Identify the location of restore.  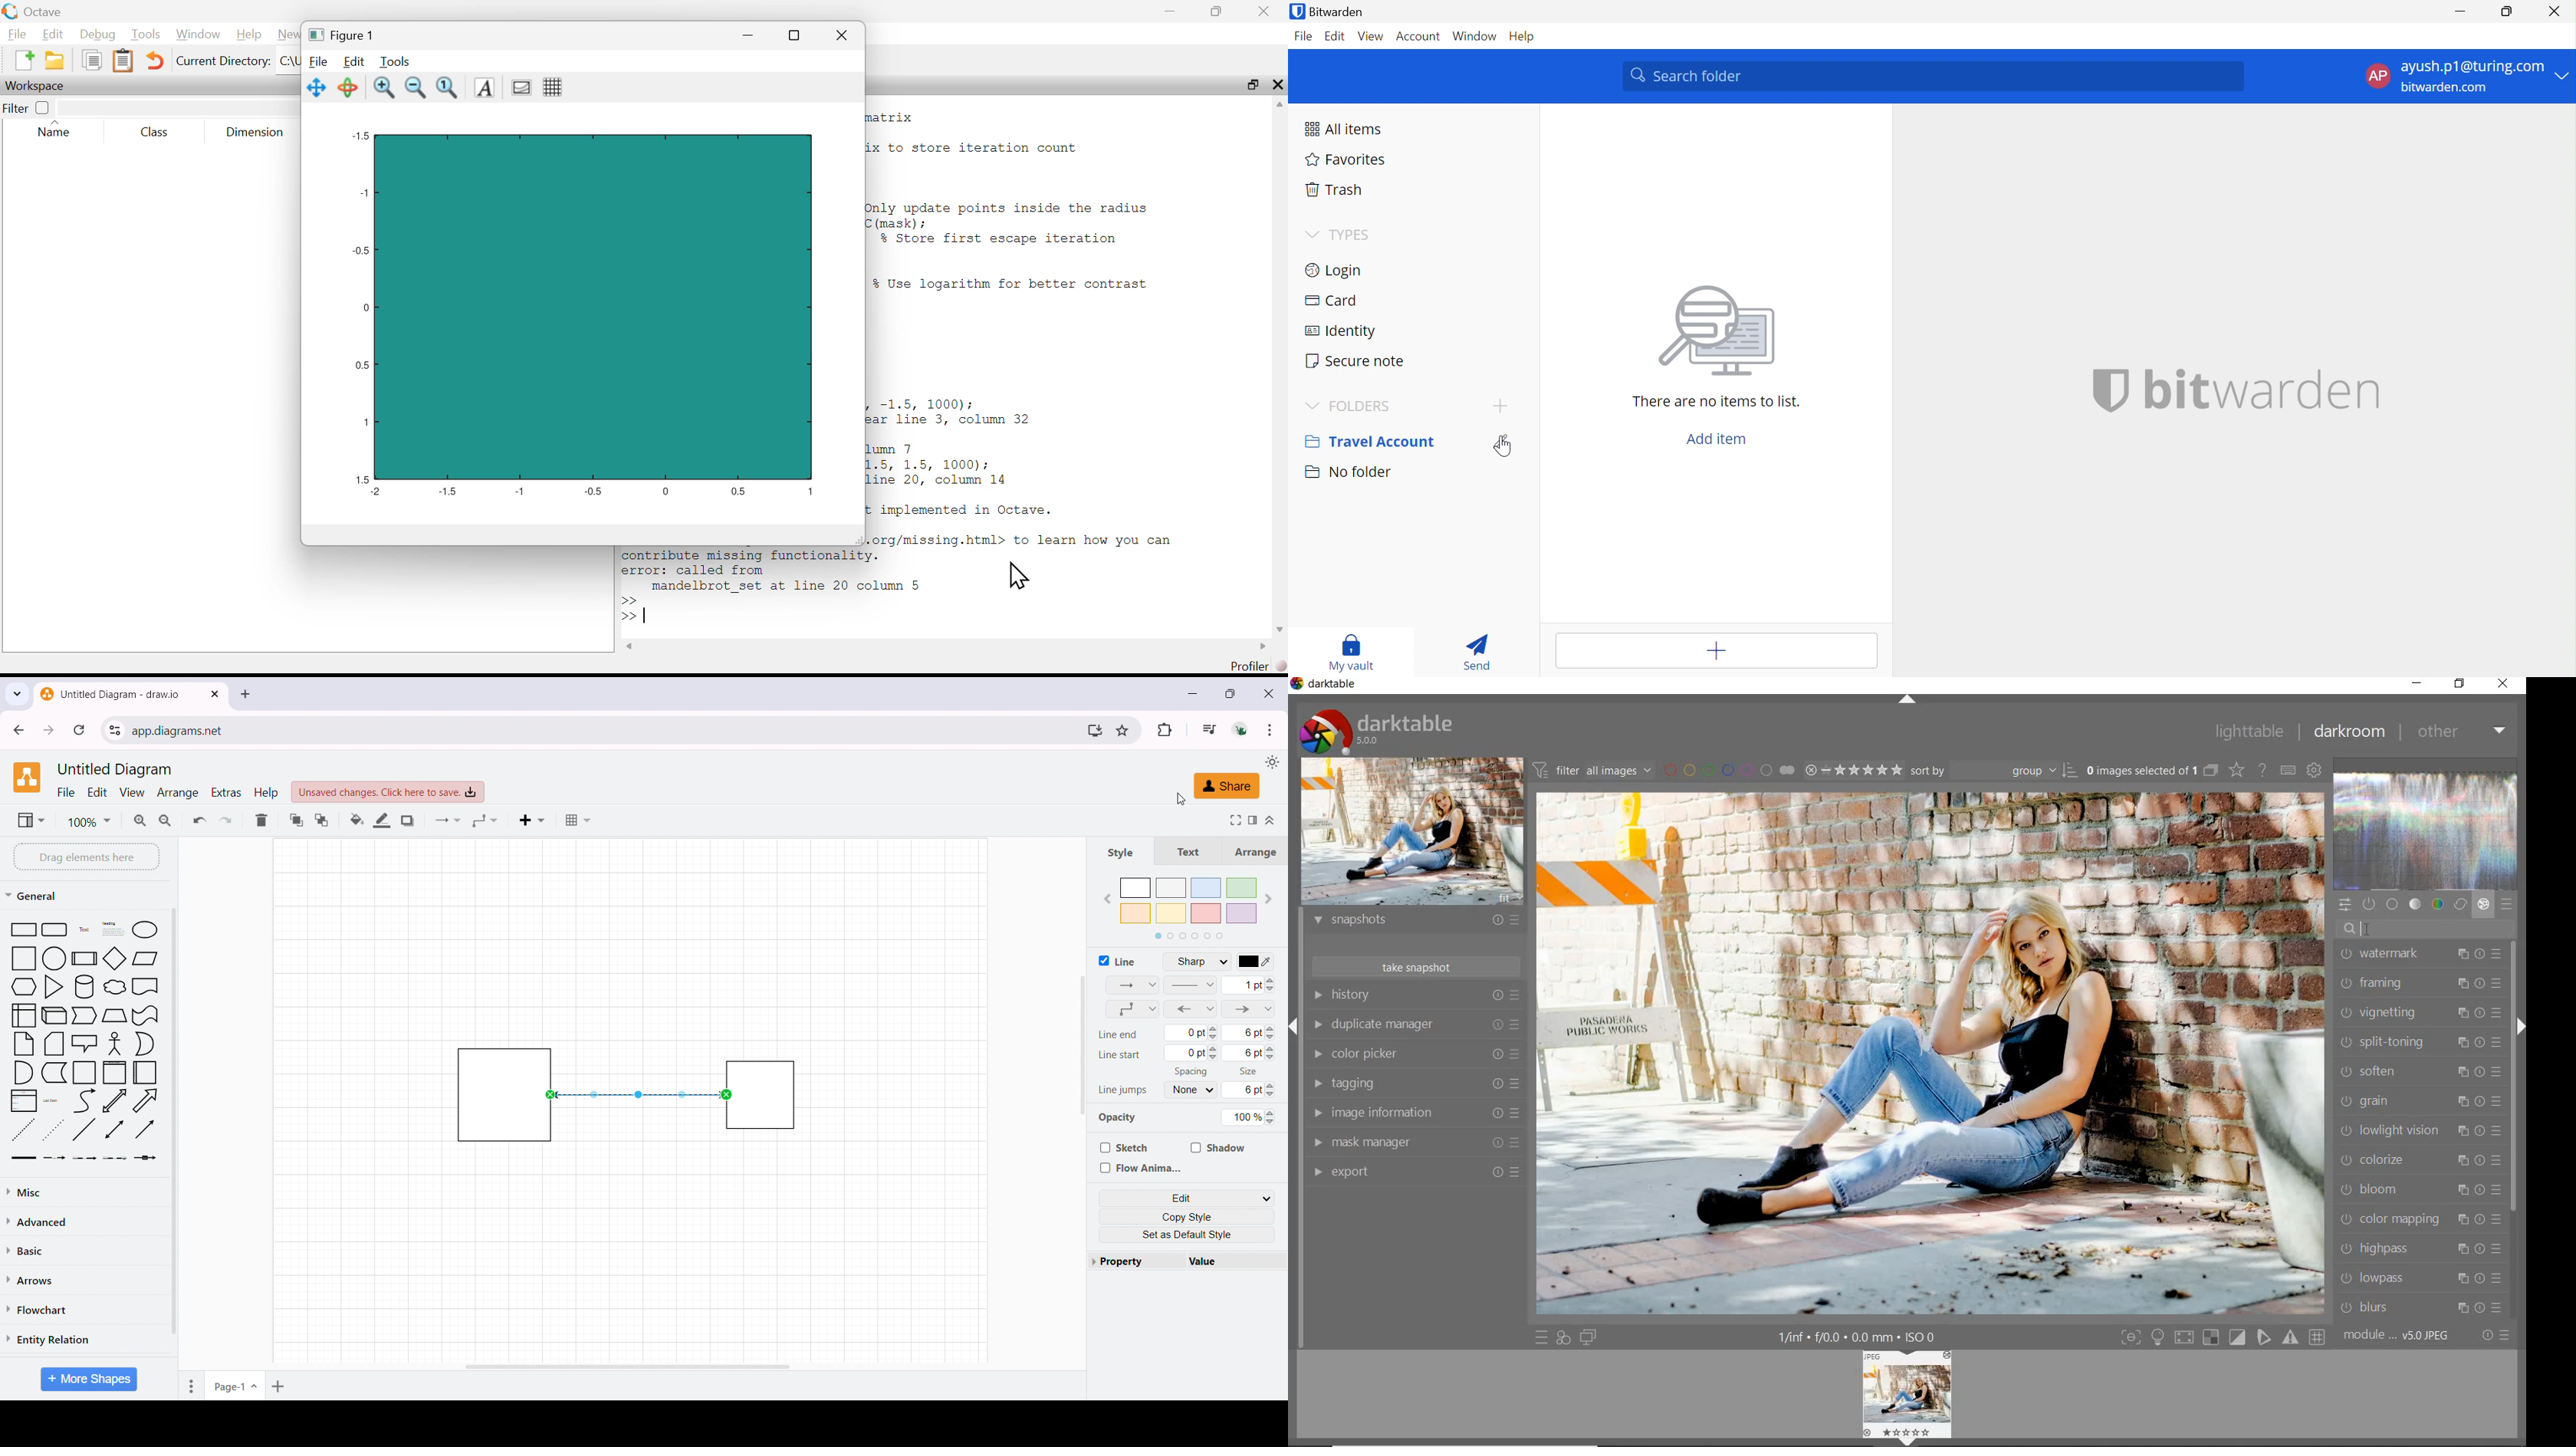
(2460, 684).